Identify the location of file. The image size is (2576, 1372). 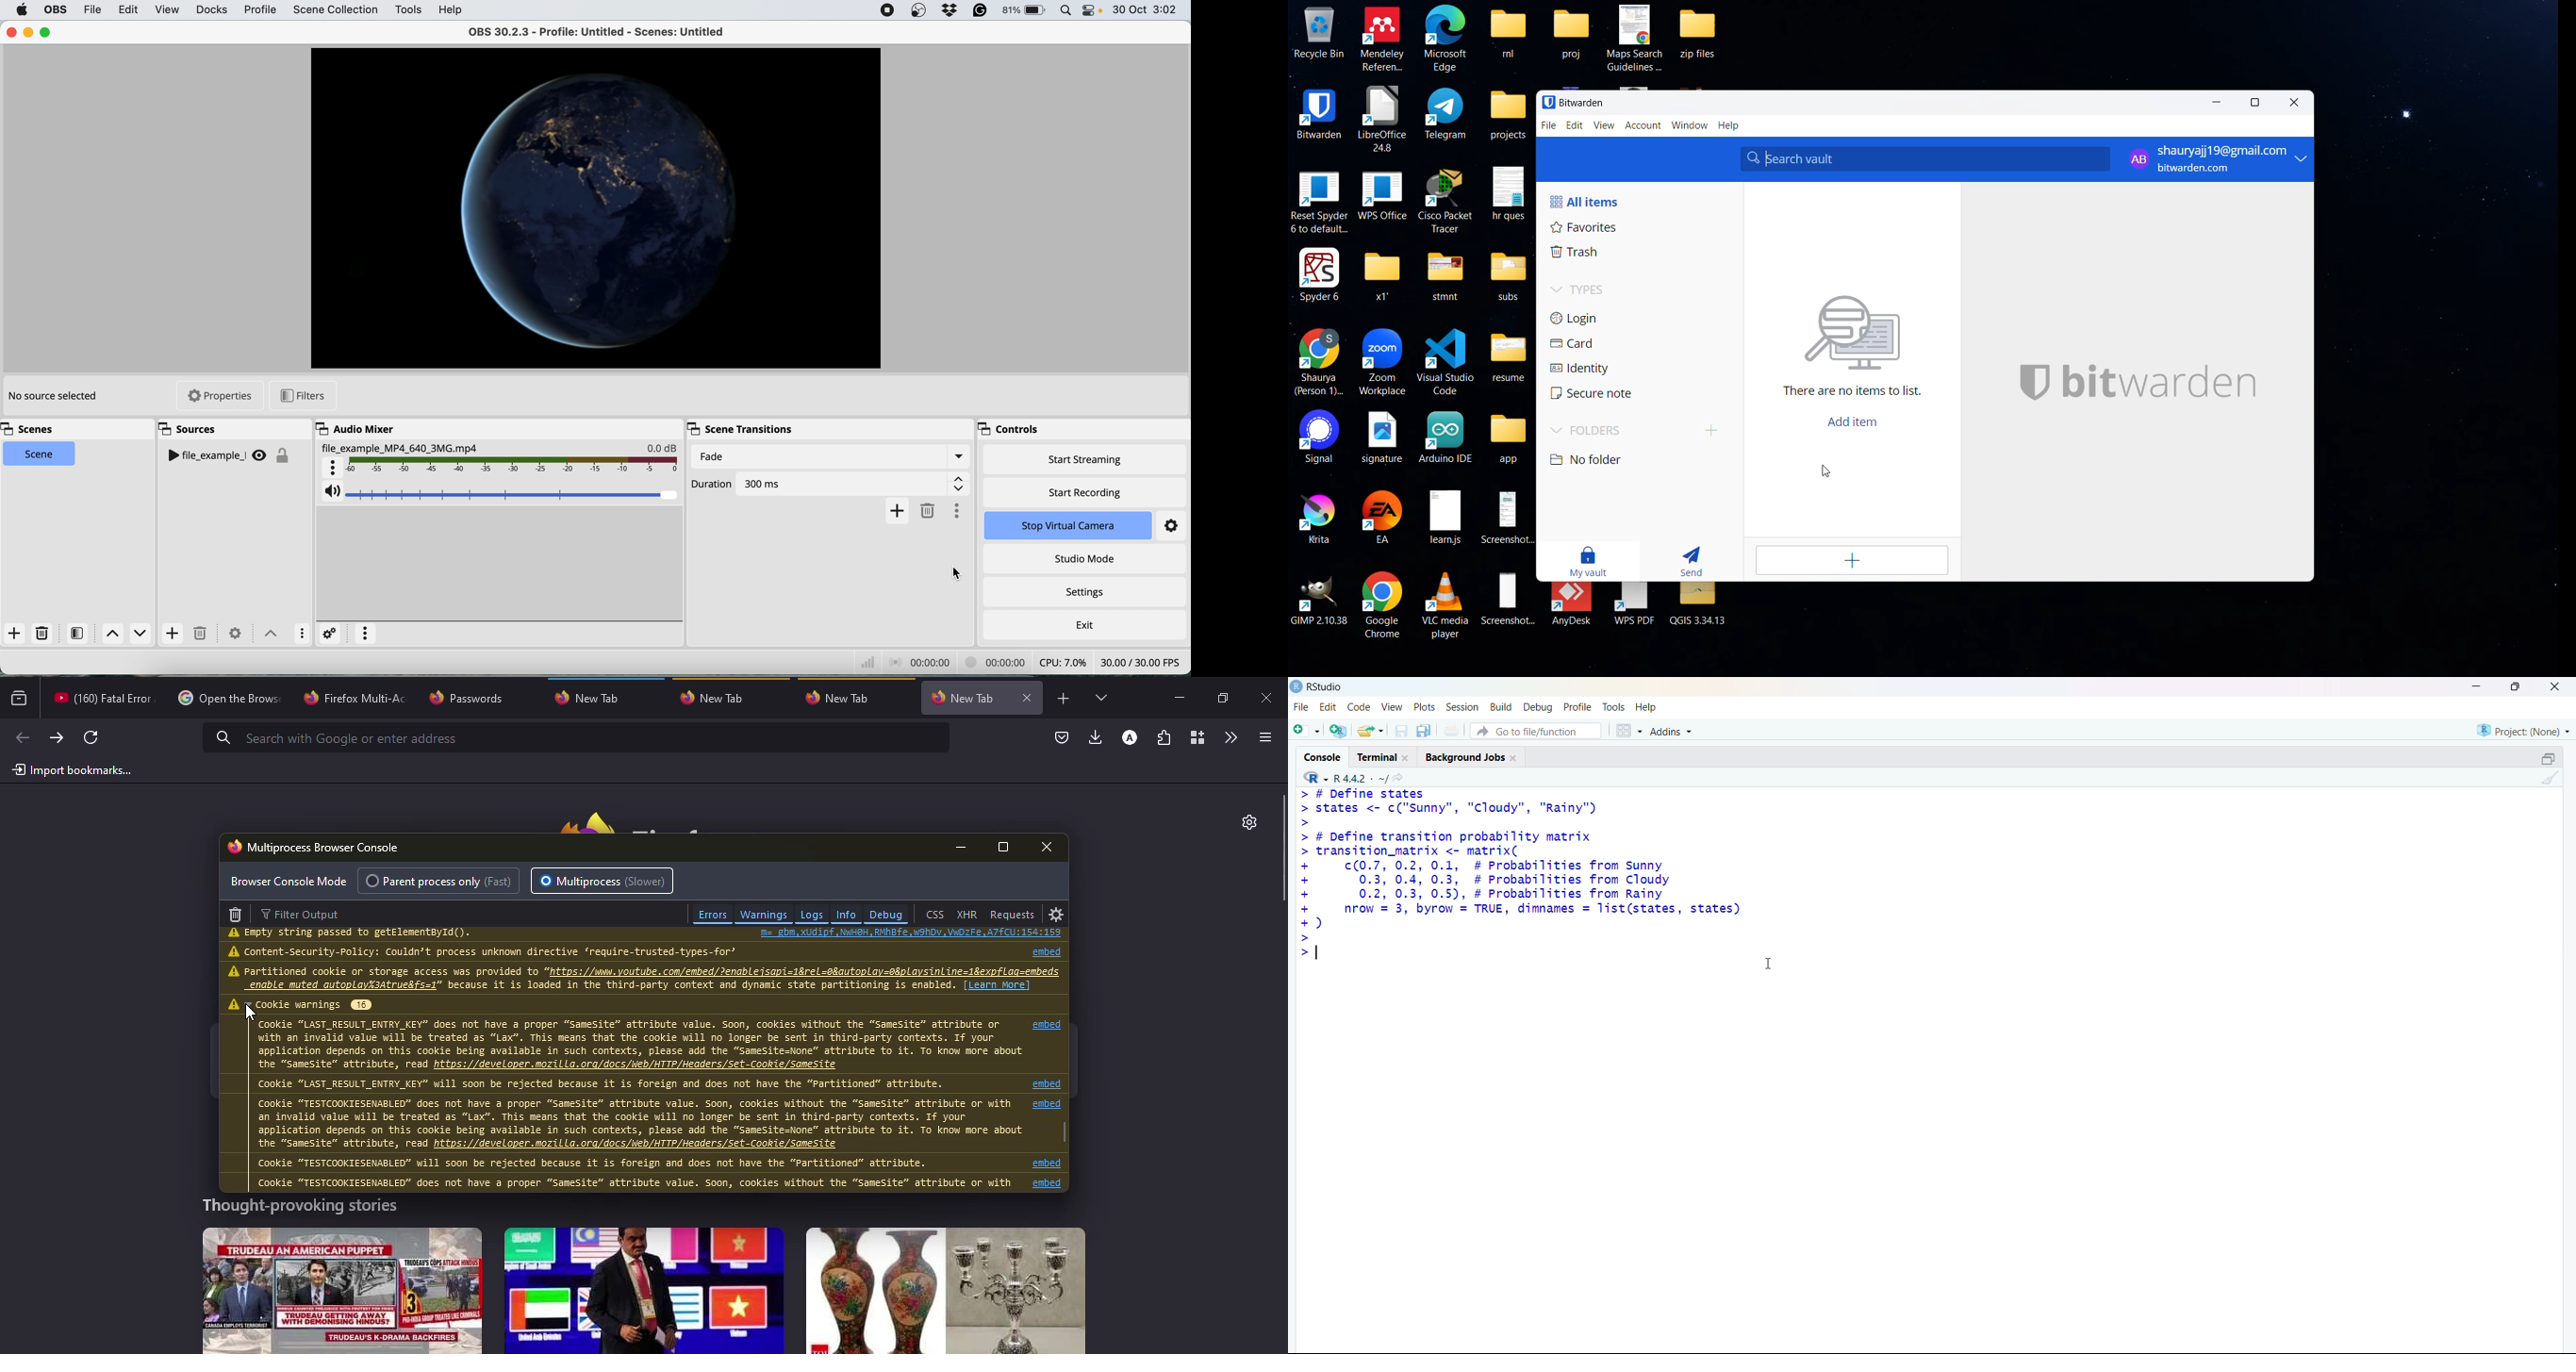
(1299, 707).